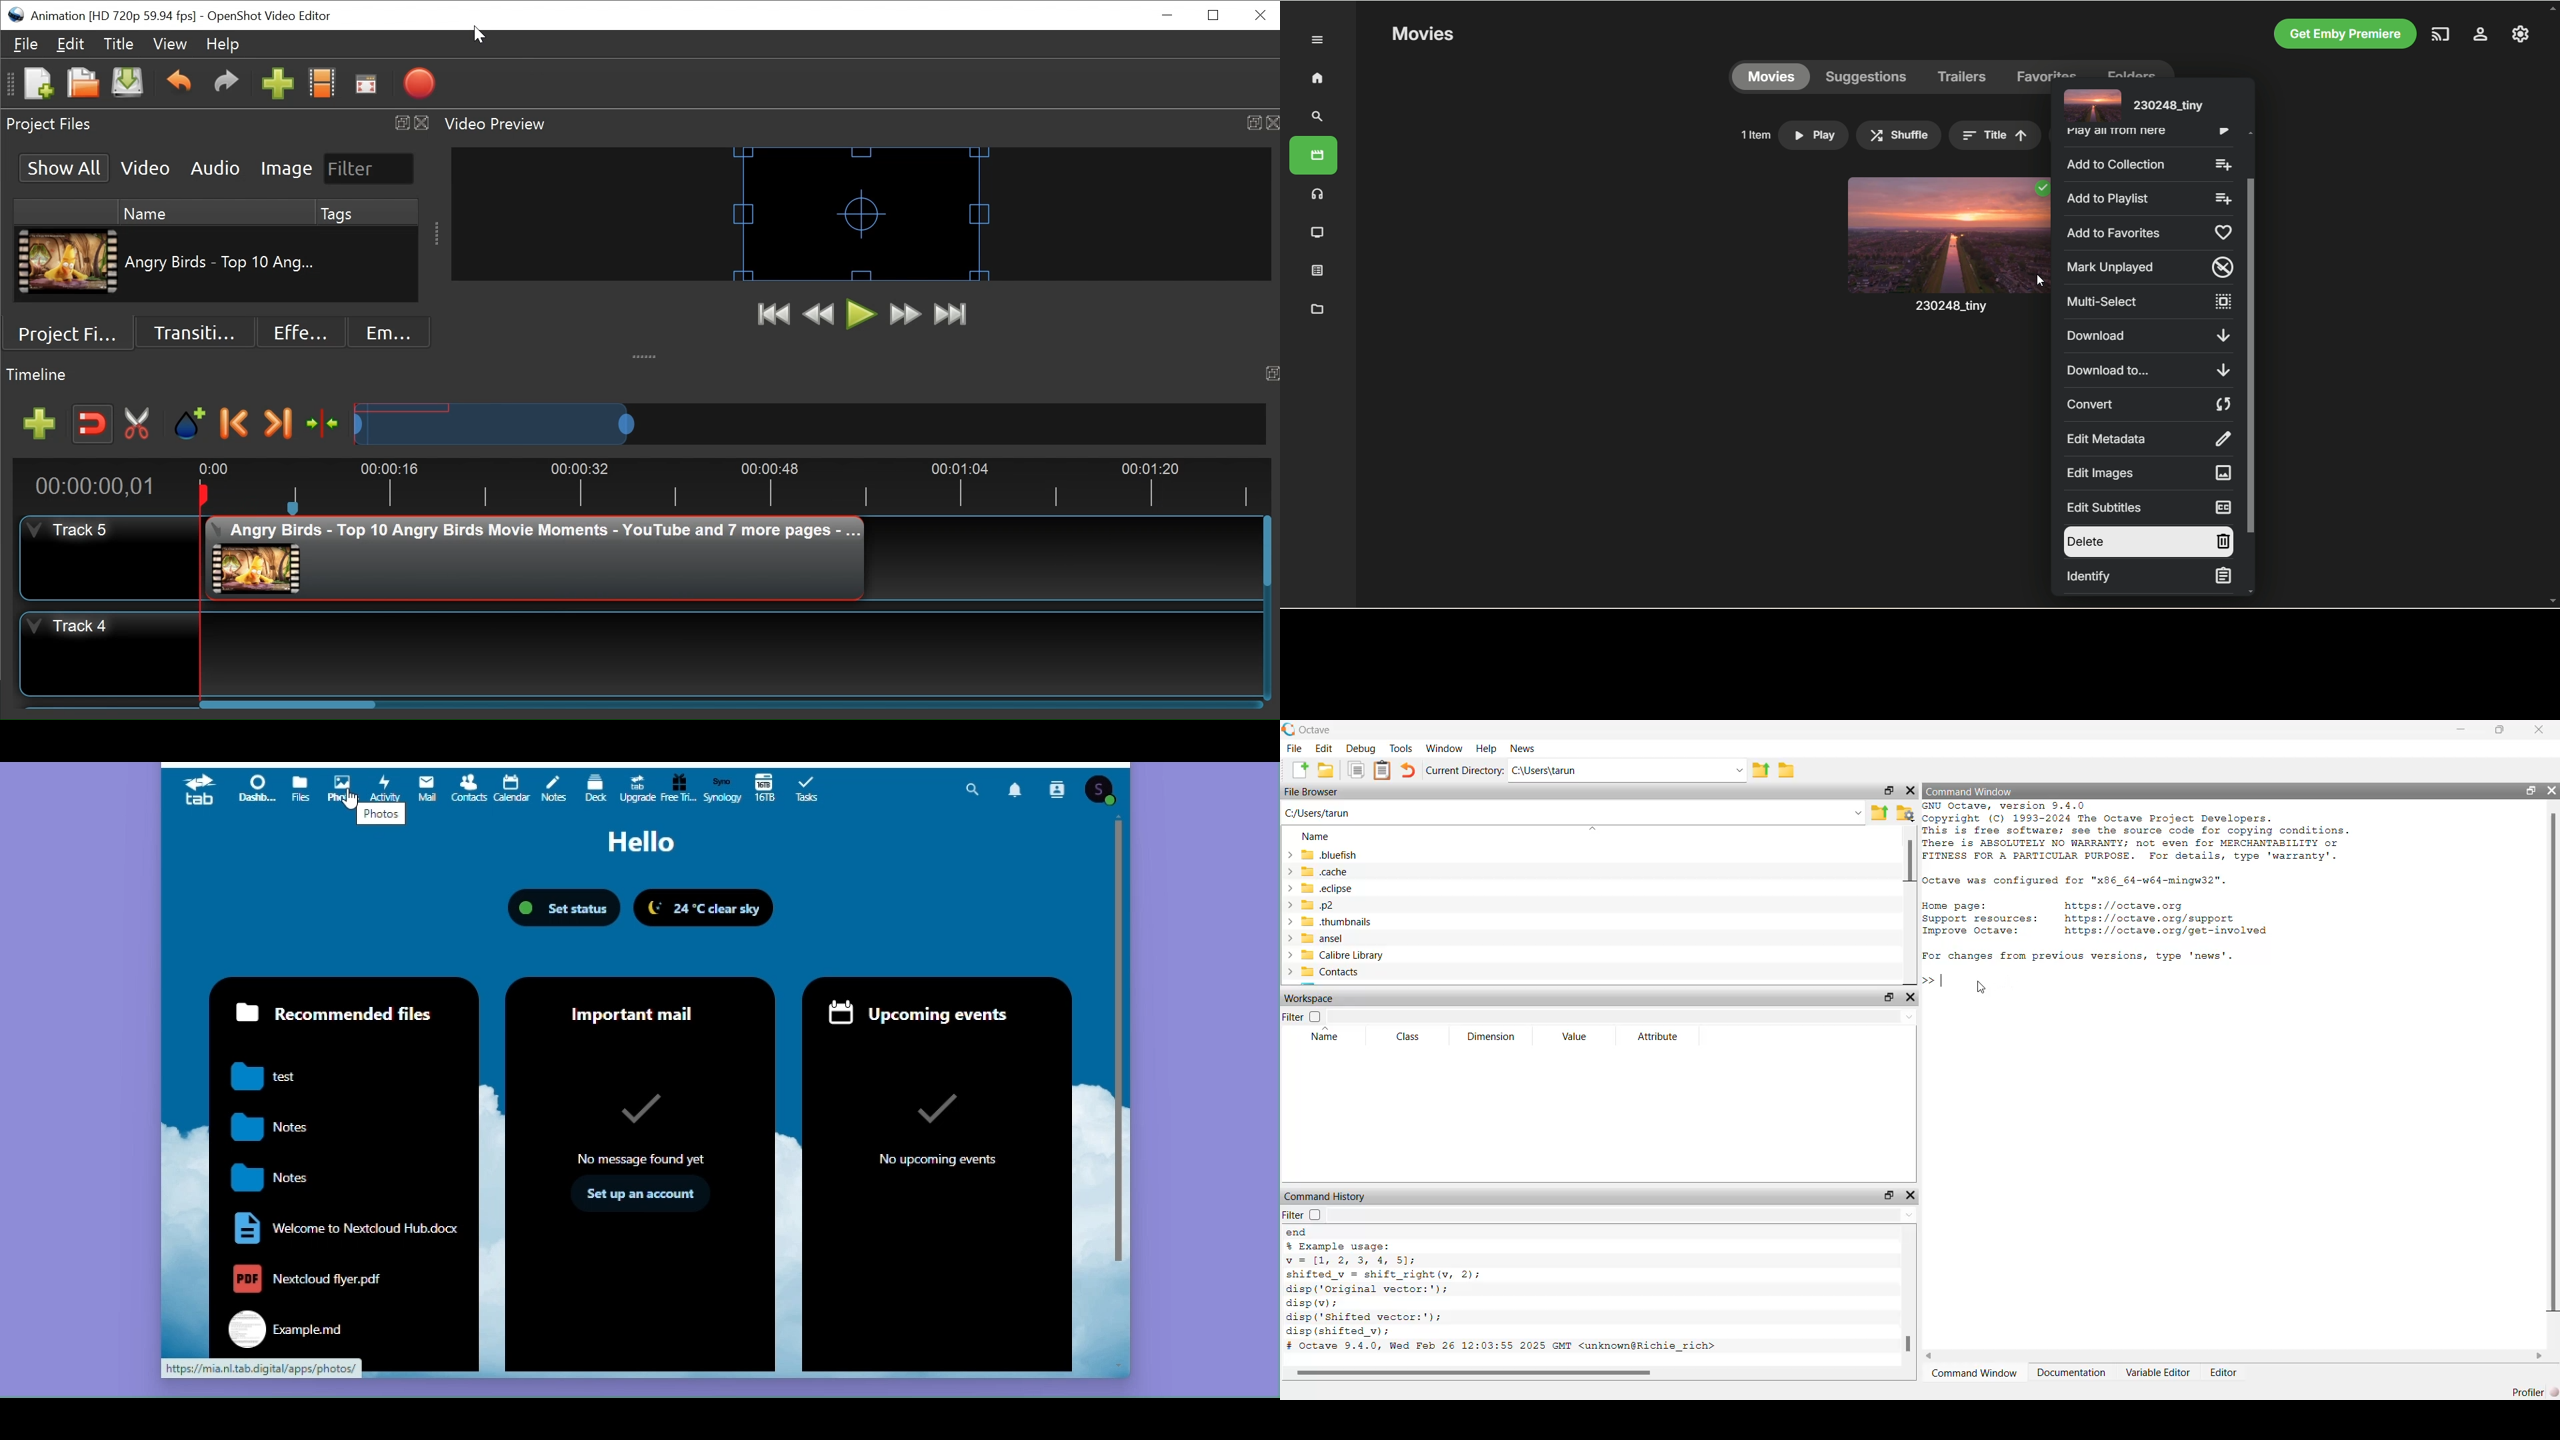  What do you see at coordinates (1345, 873) in the screenshot?
I see `.cache` at bounding box center [1345, 873].